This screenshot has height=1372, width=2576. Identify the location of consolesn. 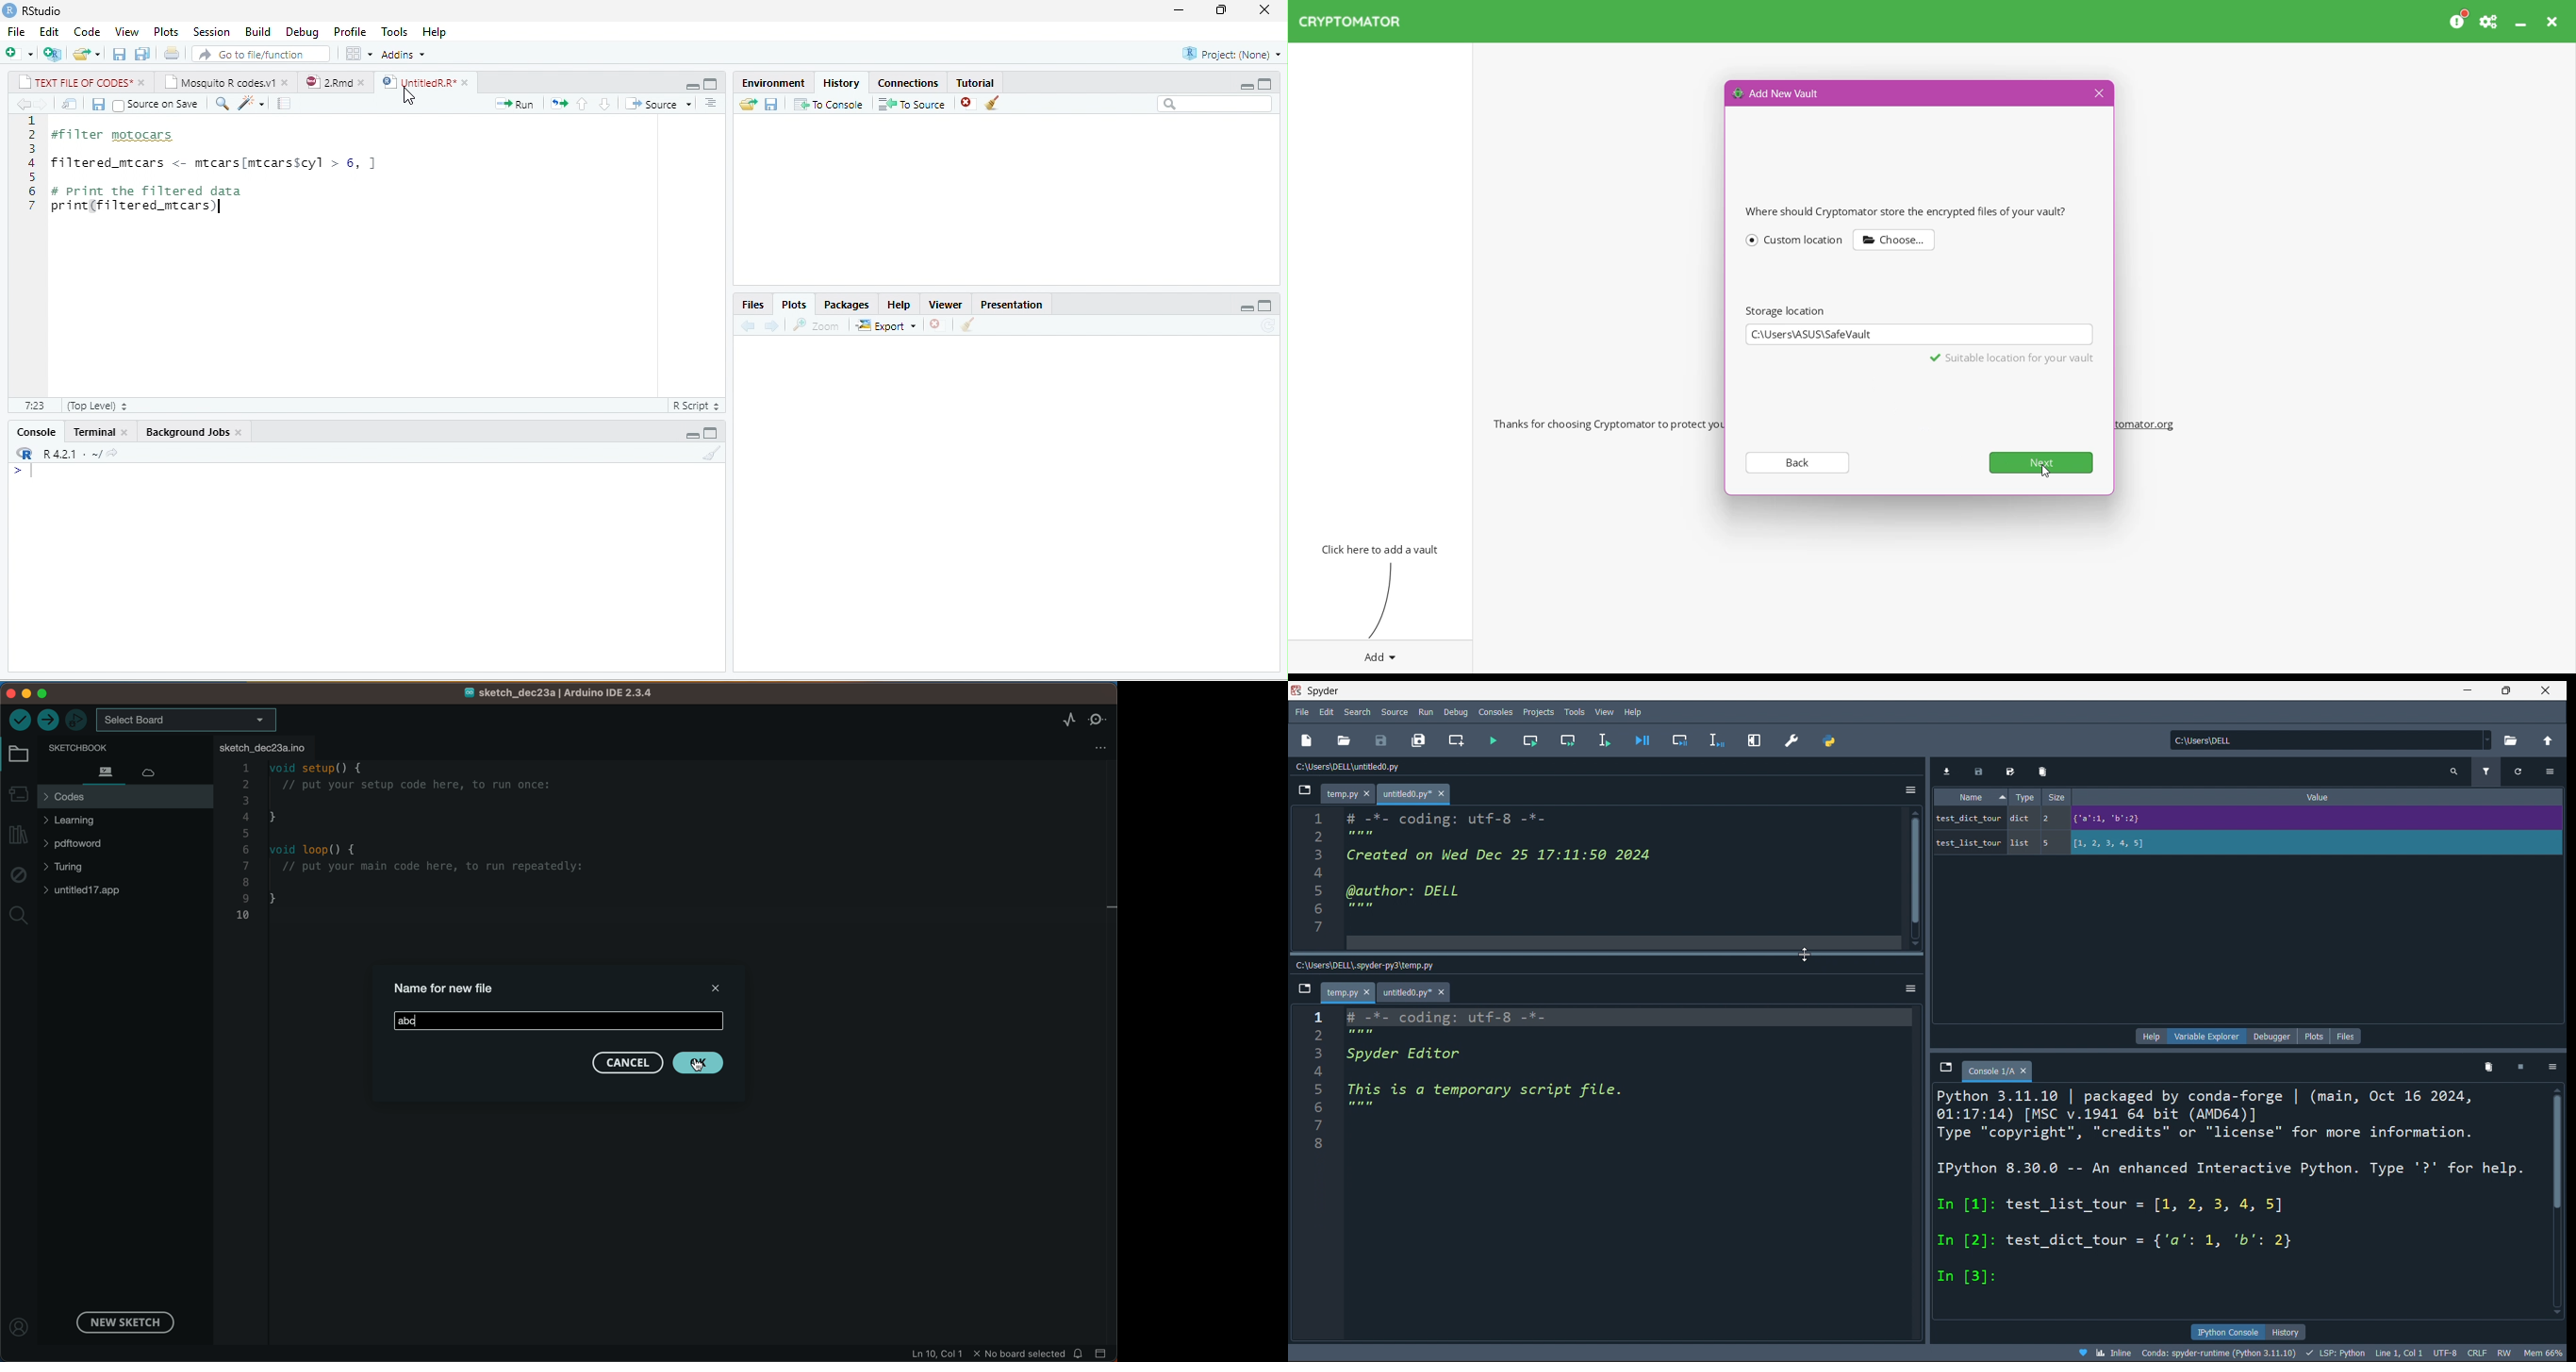
(1496, 712).